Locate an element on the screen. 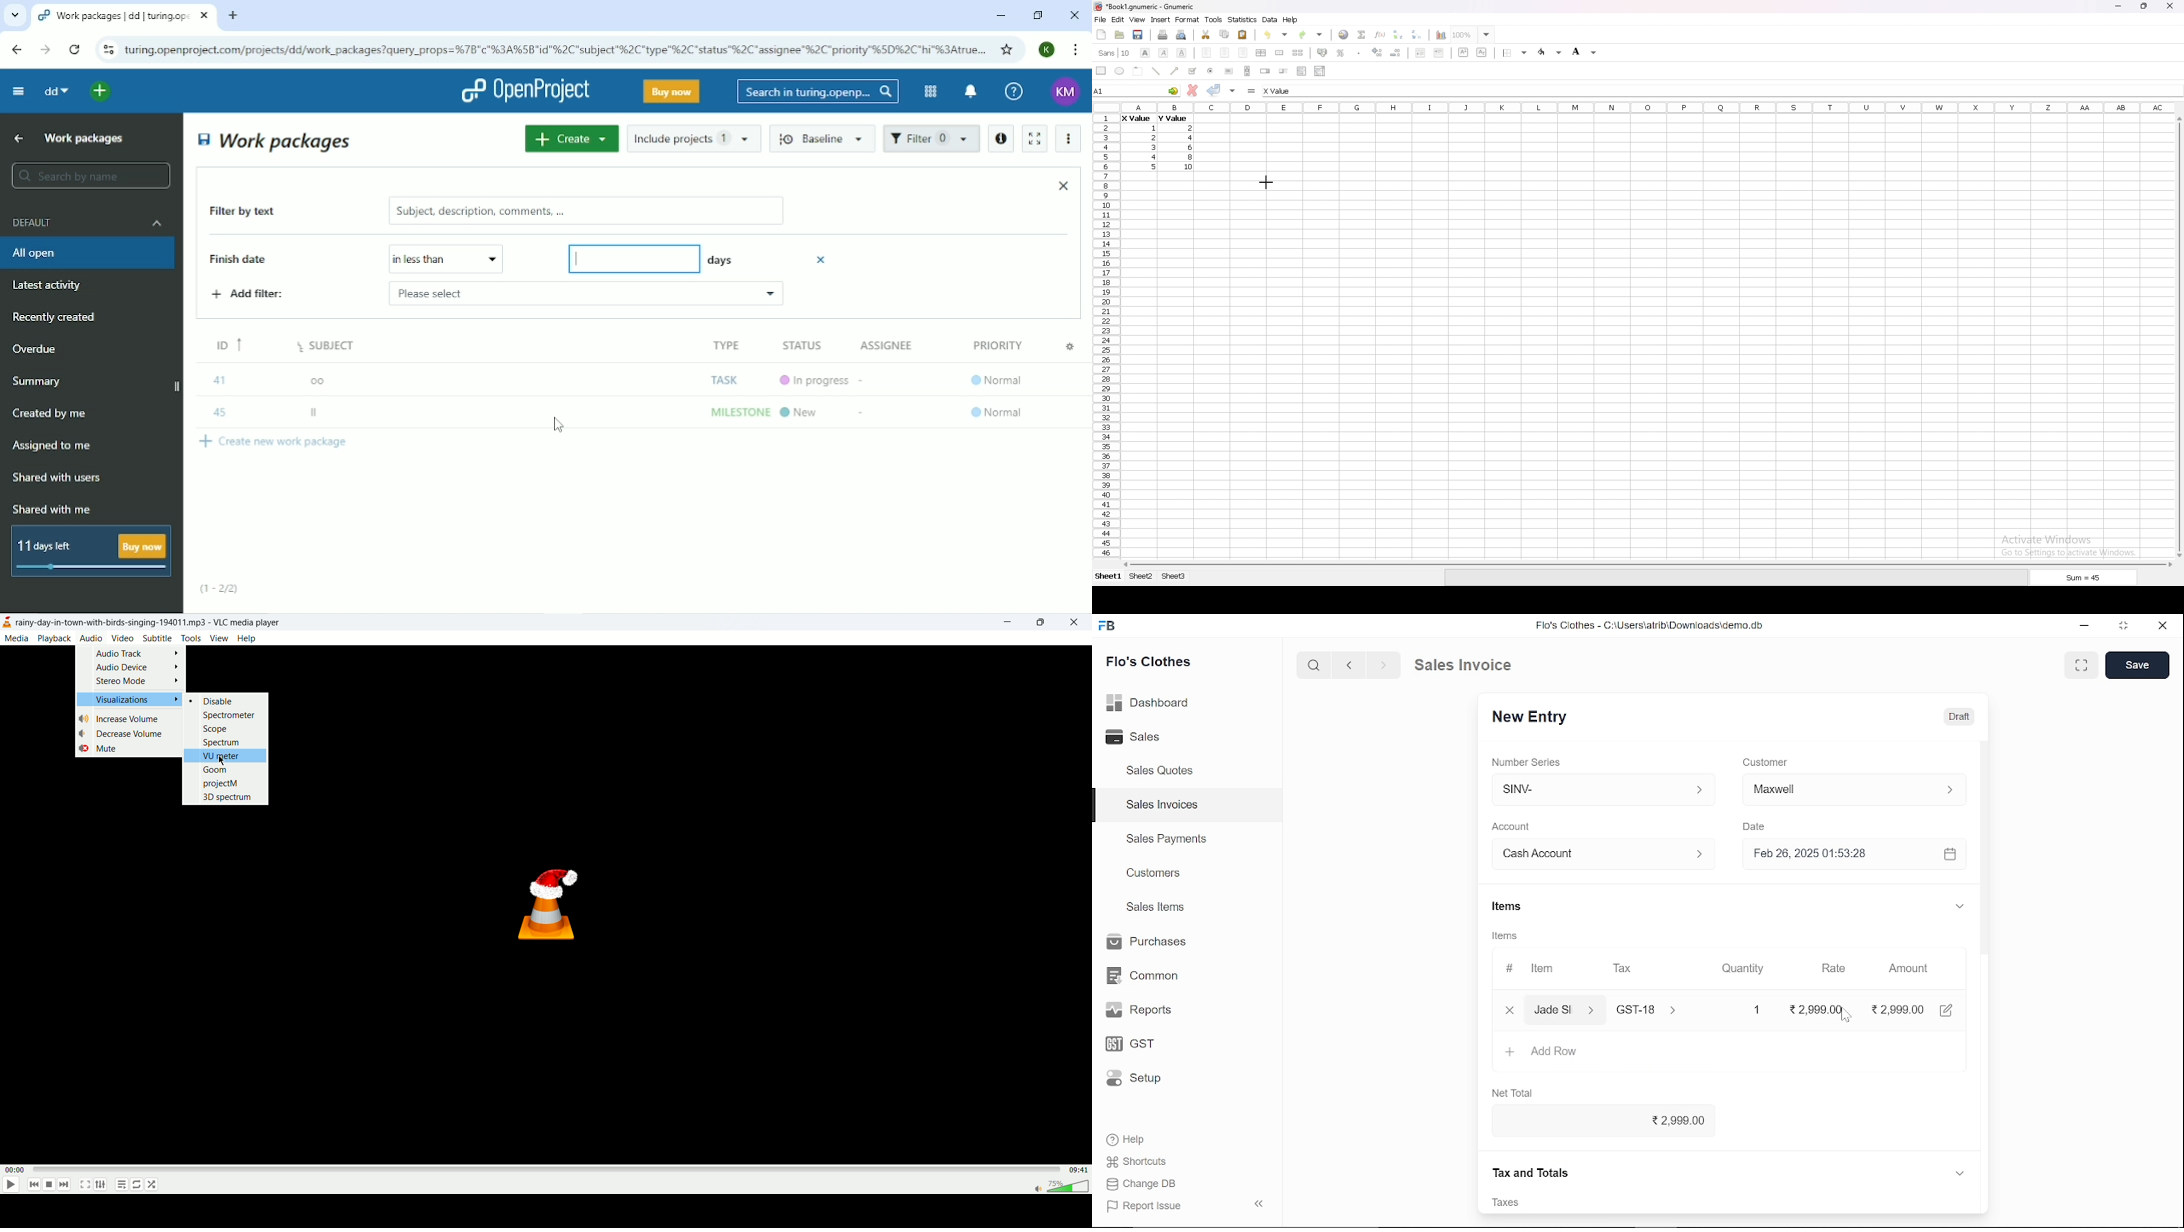 The image size is (2184, 1232). Work packages is located at coordinates (85, 137).